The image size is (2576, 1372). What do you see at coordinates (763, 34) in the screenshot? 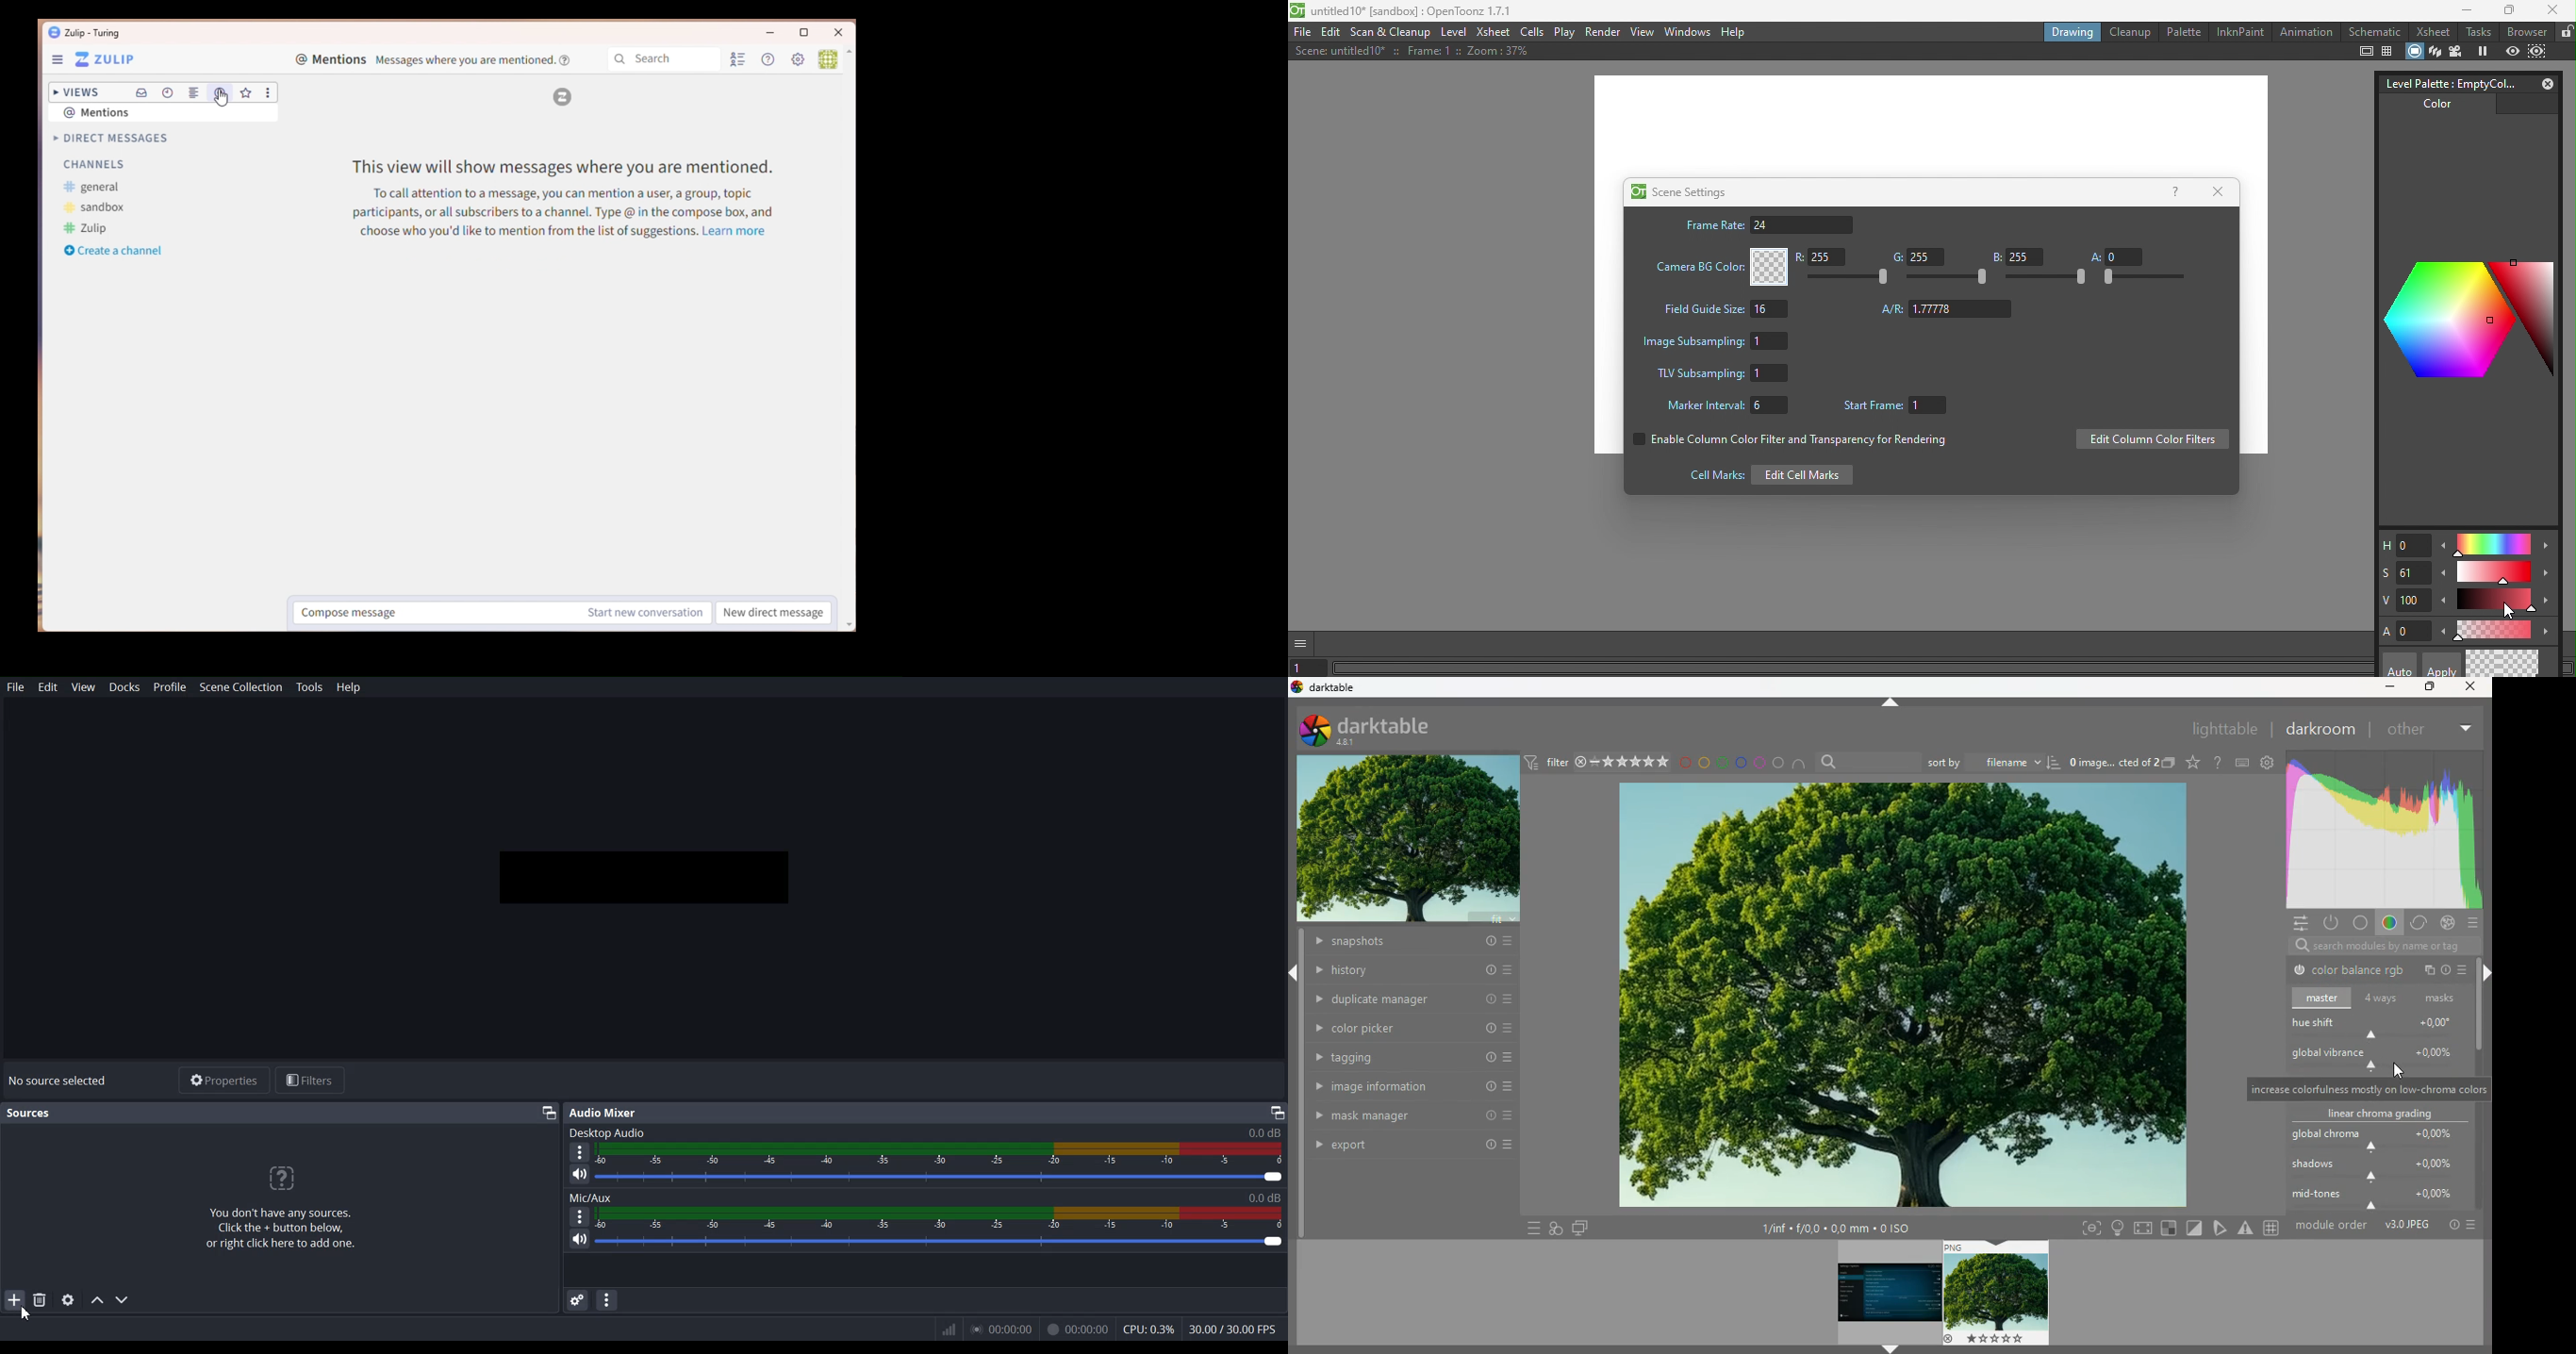
I see `Minimize` at bounding box center [763, 34].